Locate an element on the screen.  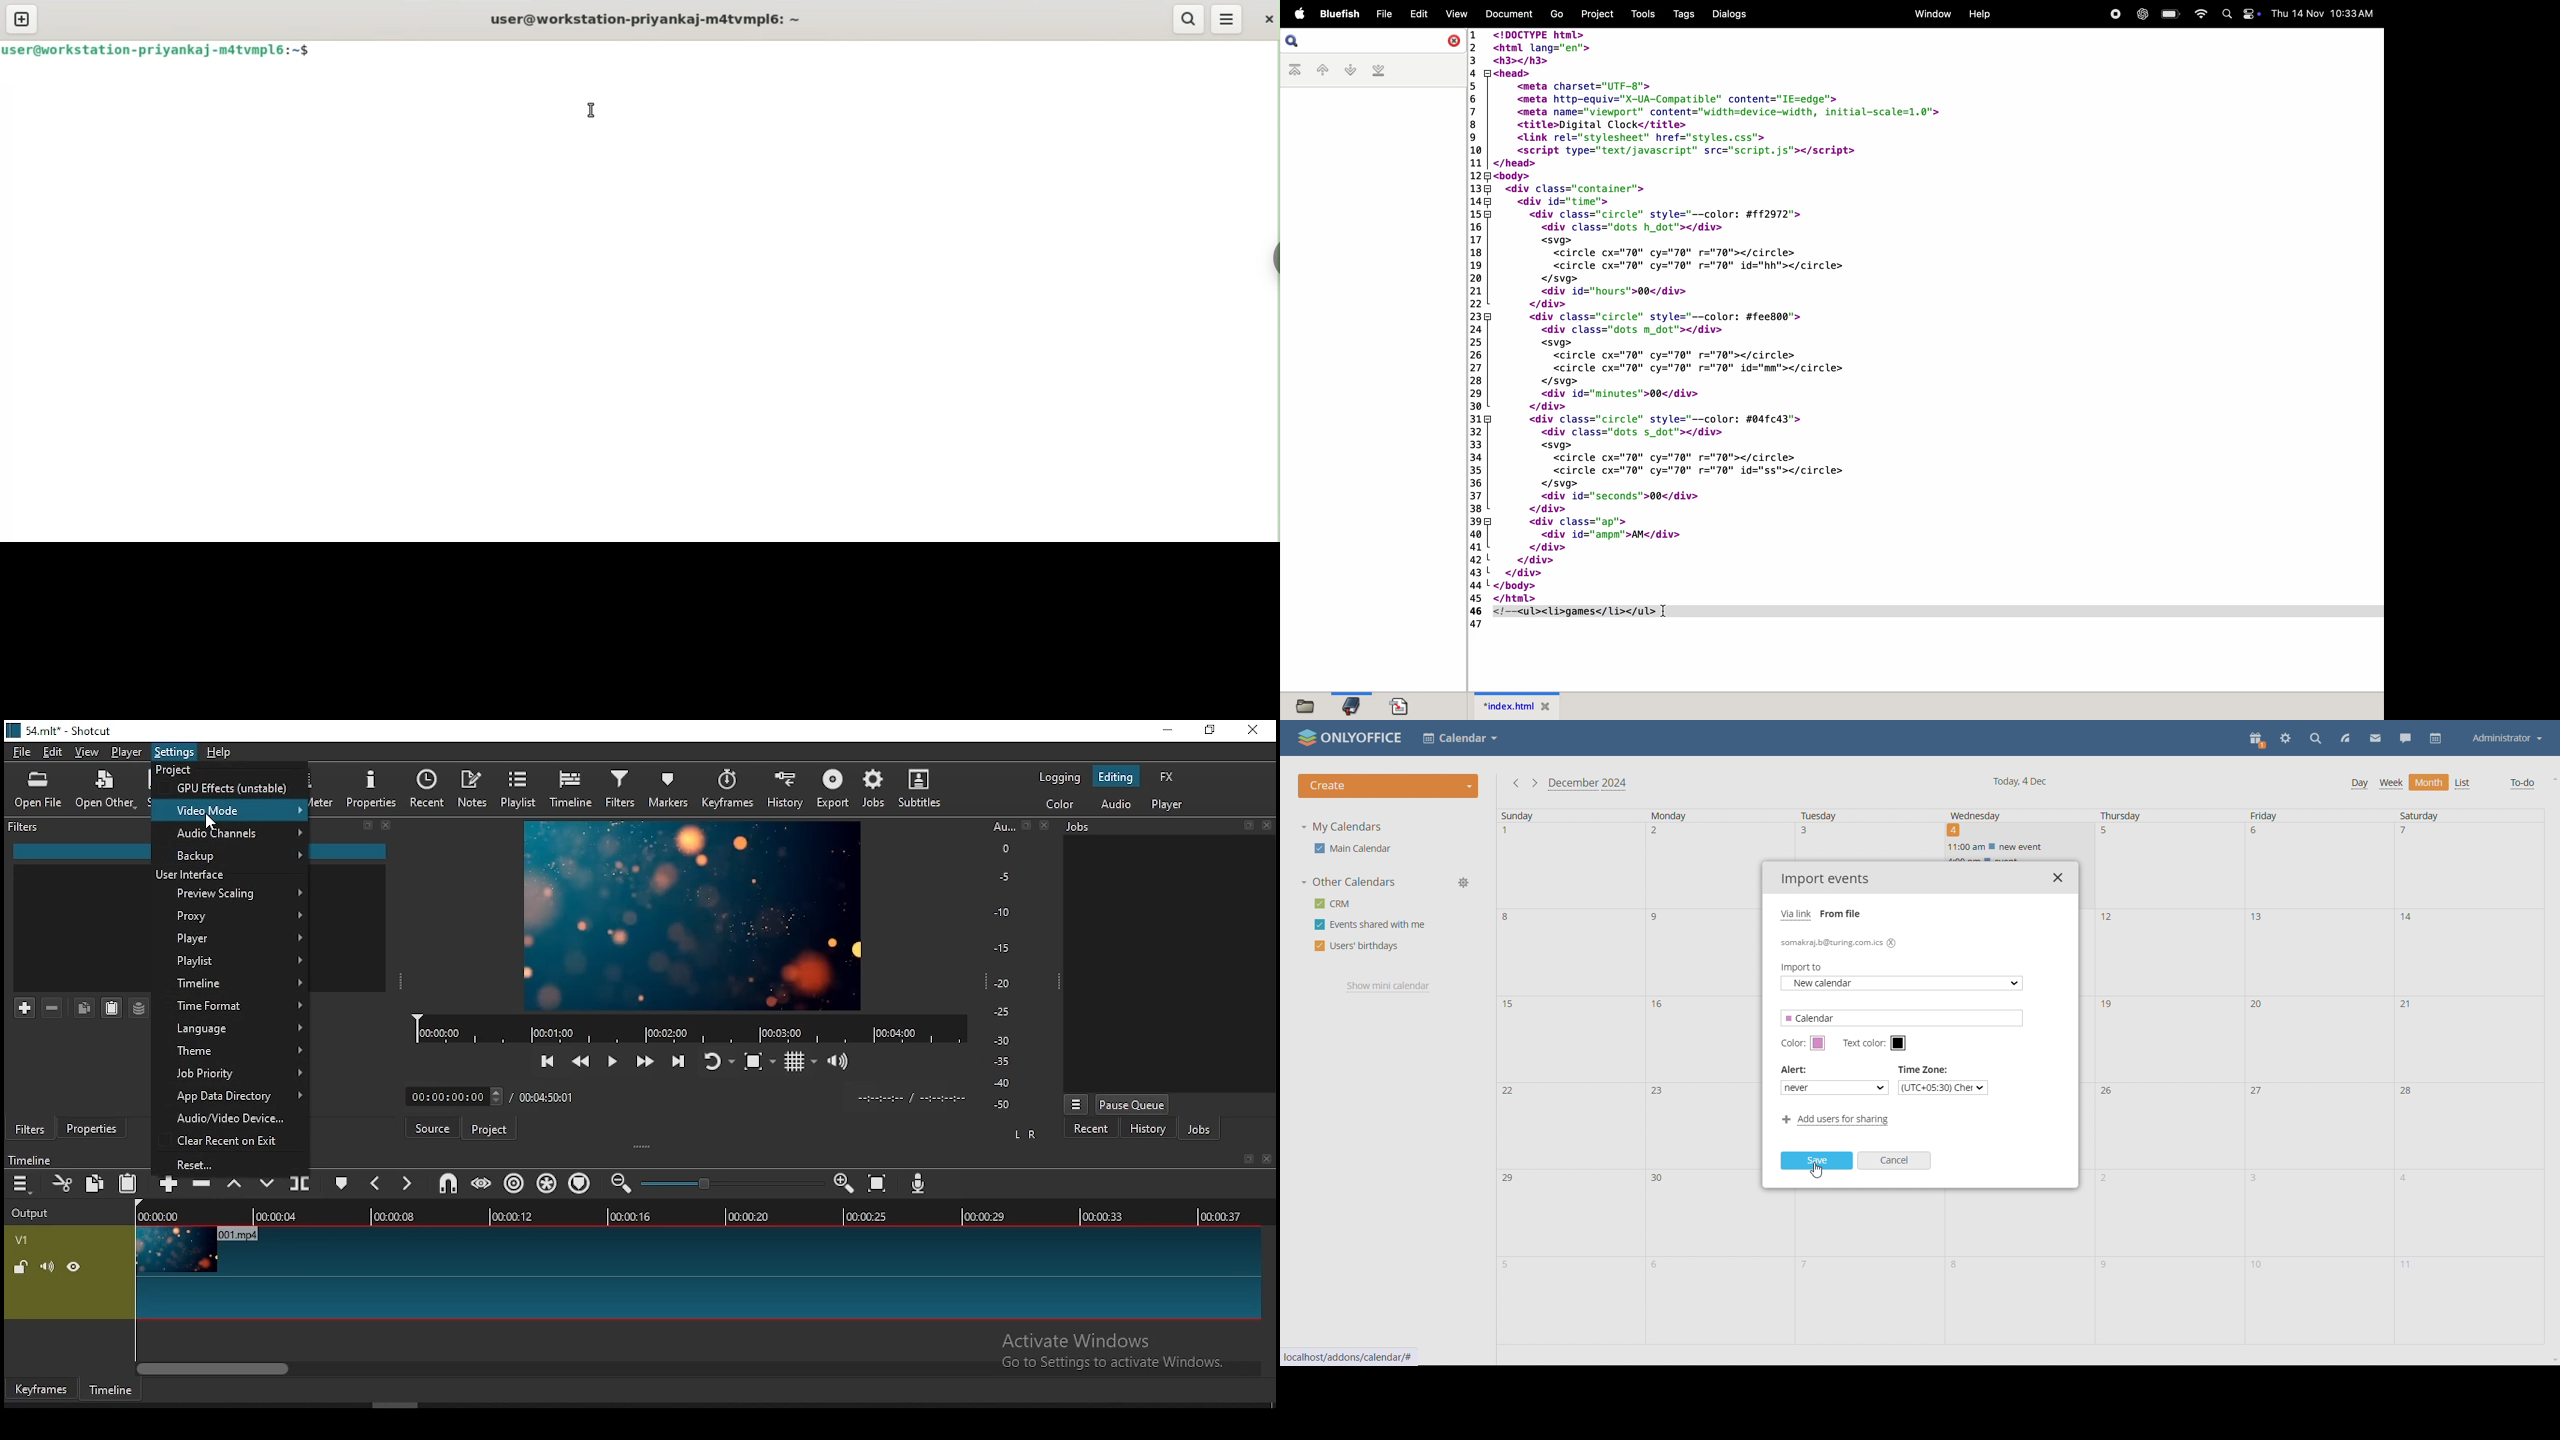
file is located at coordinates (22, 754).